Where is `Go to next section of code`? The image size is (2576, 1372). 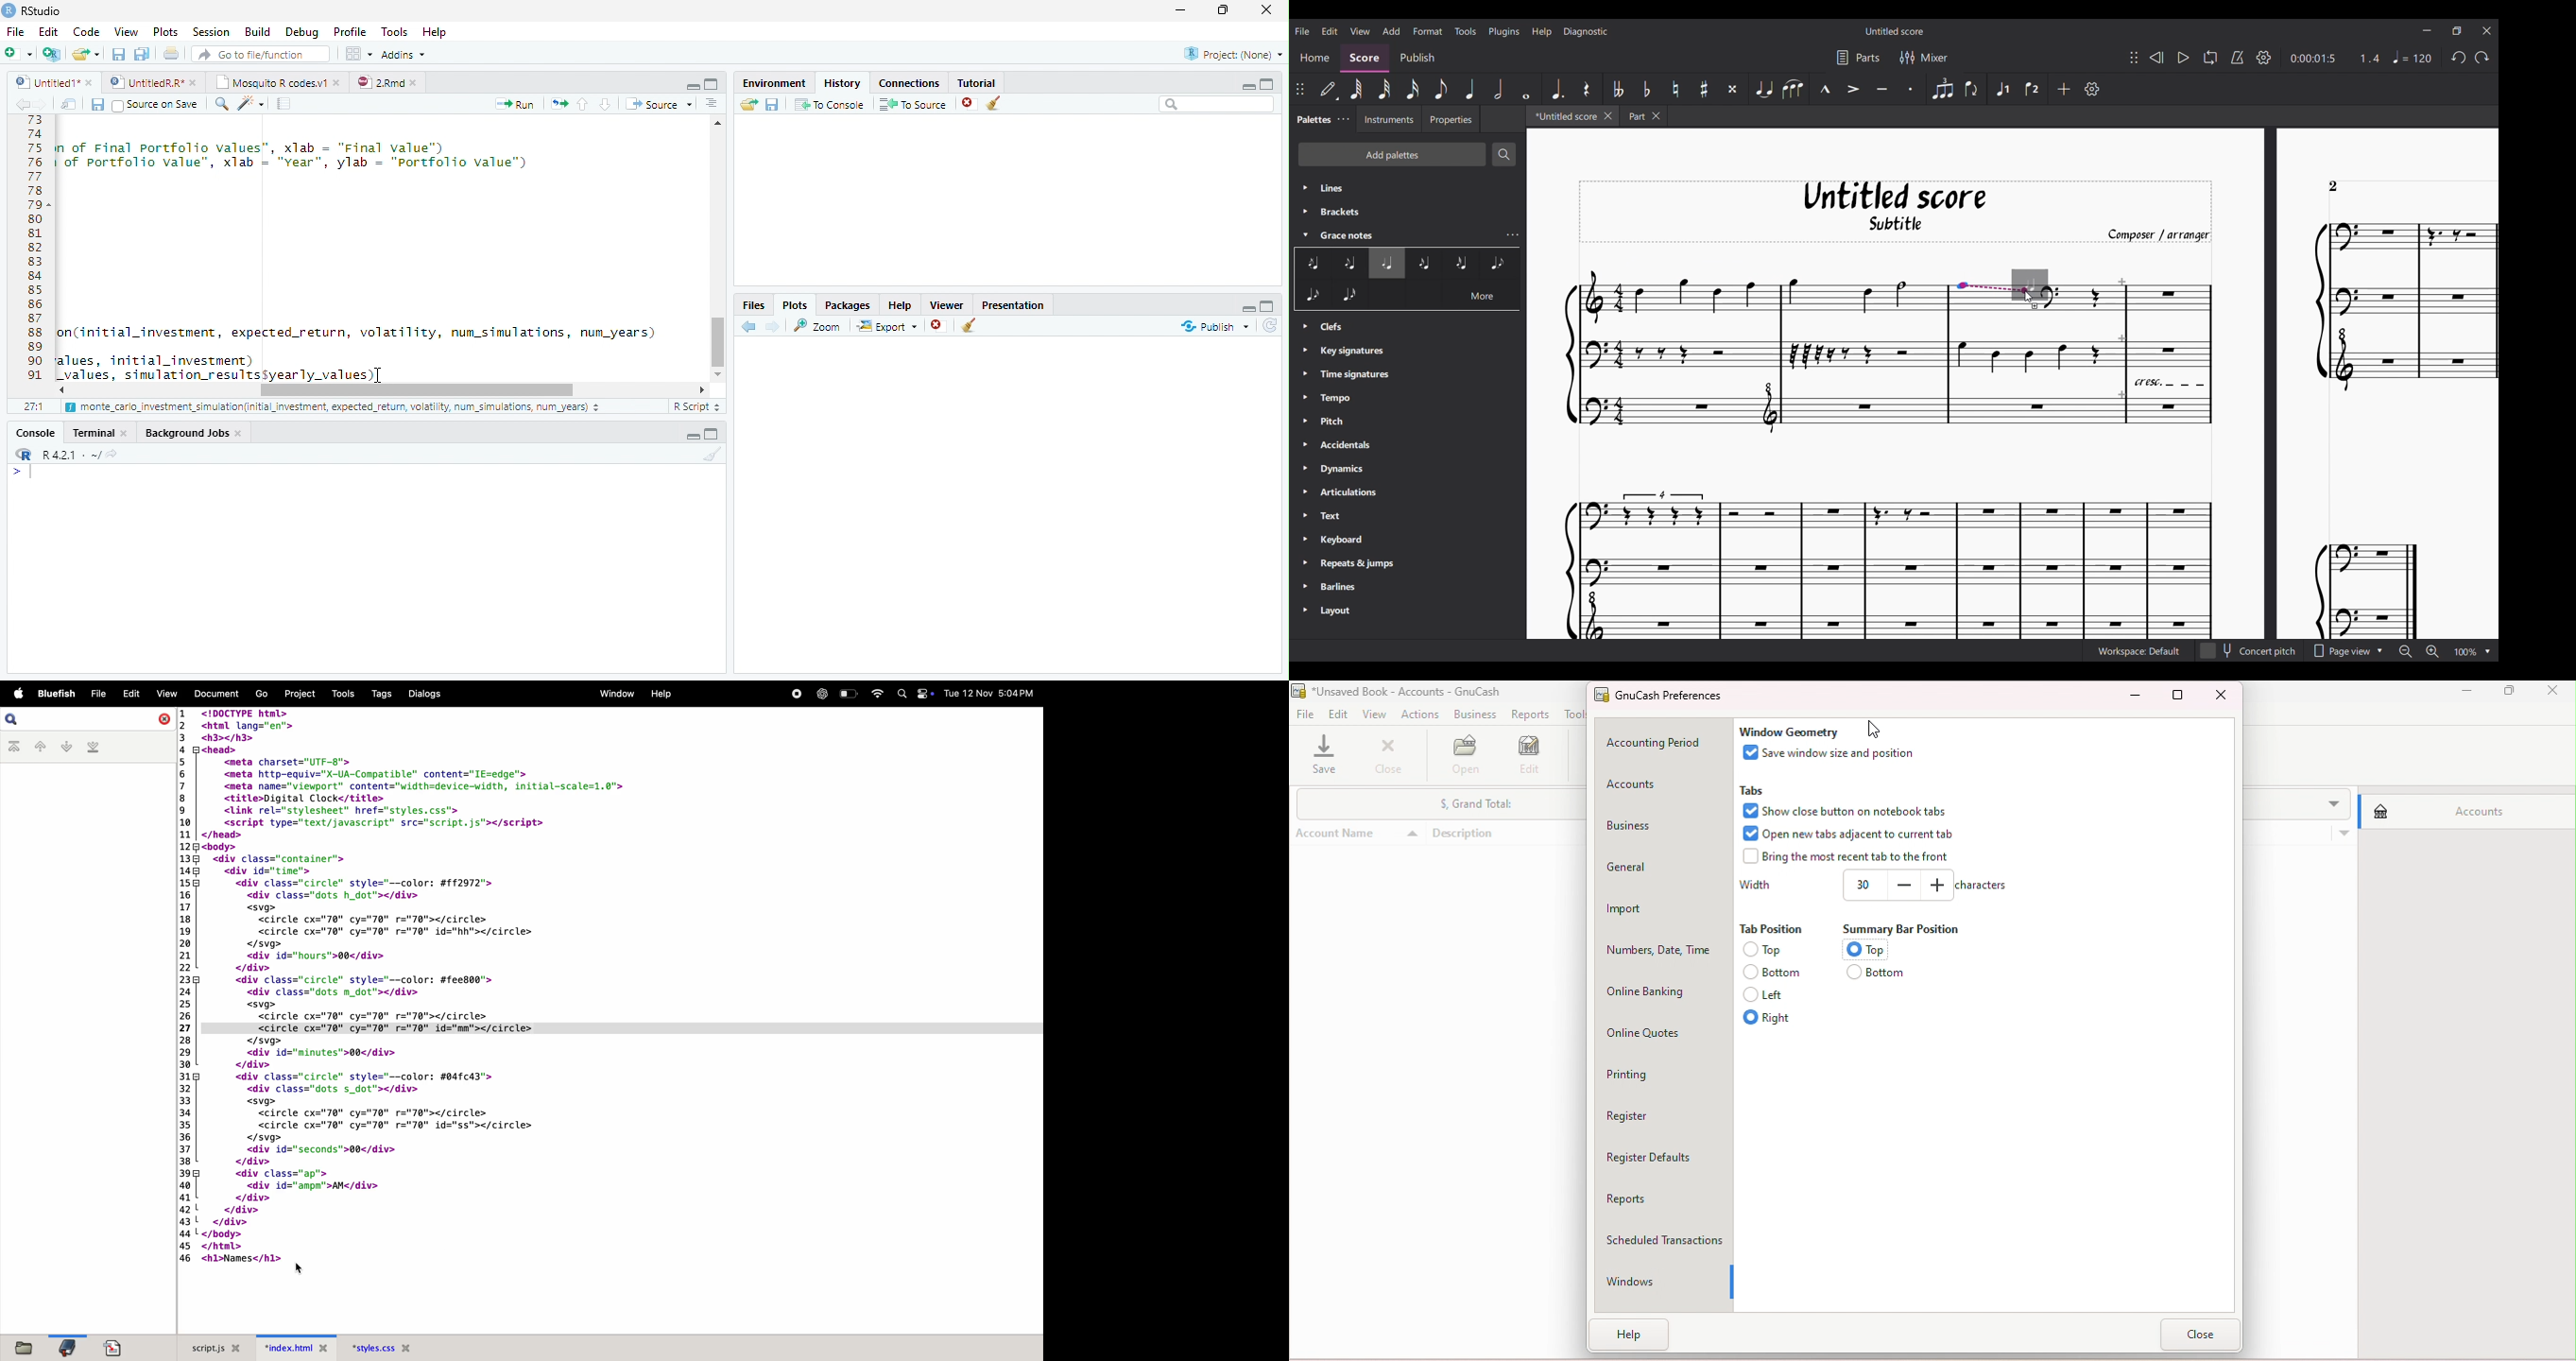 Go to next section of code is located at coordinates (607, 105).